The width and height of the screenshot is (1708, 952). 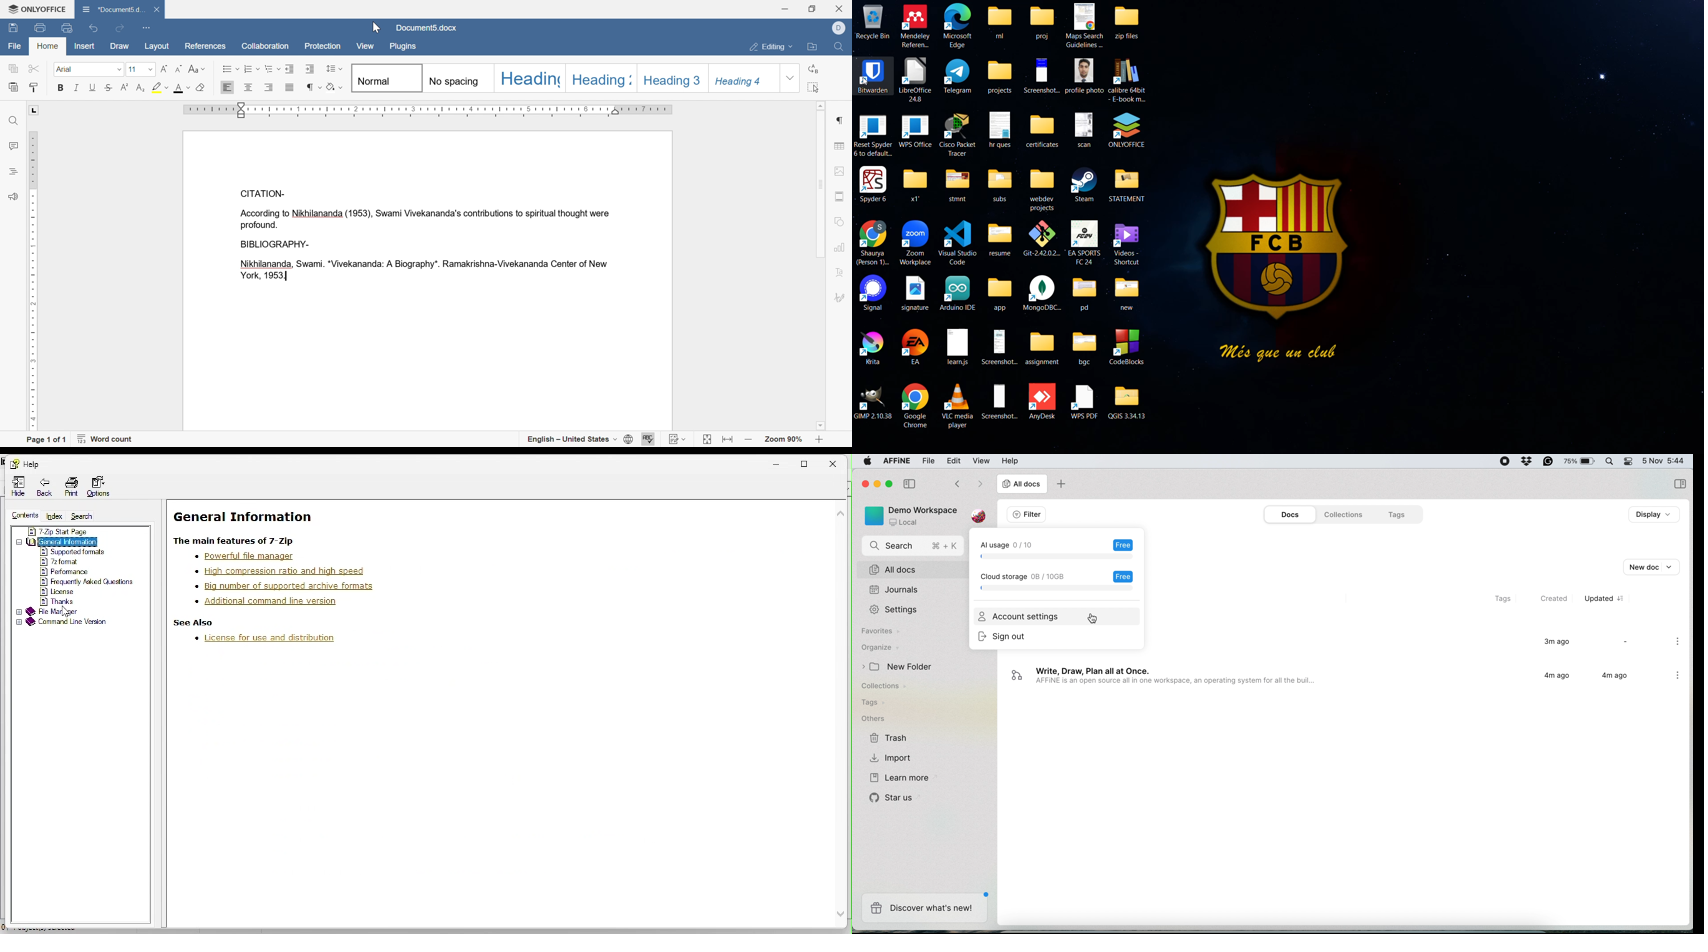 I want to click on paste, so click(x=13, y=88).